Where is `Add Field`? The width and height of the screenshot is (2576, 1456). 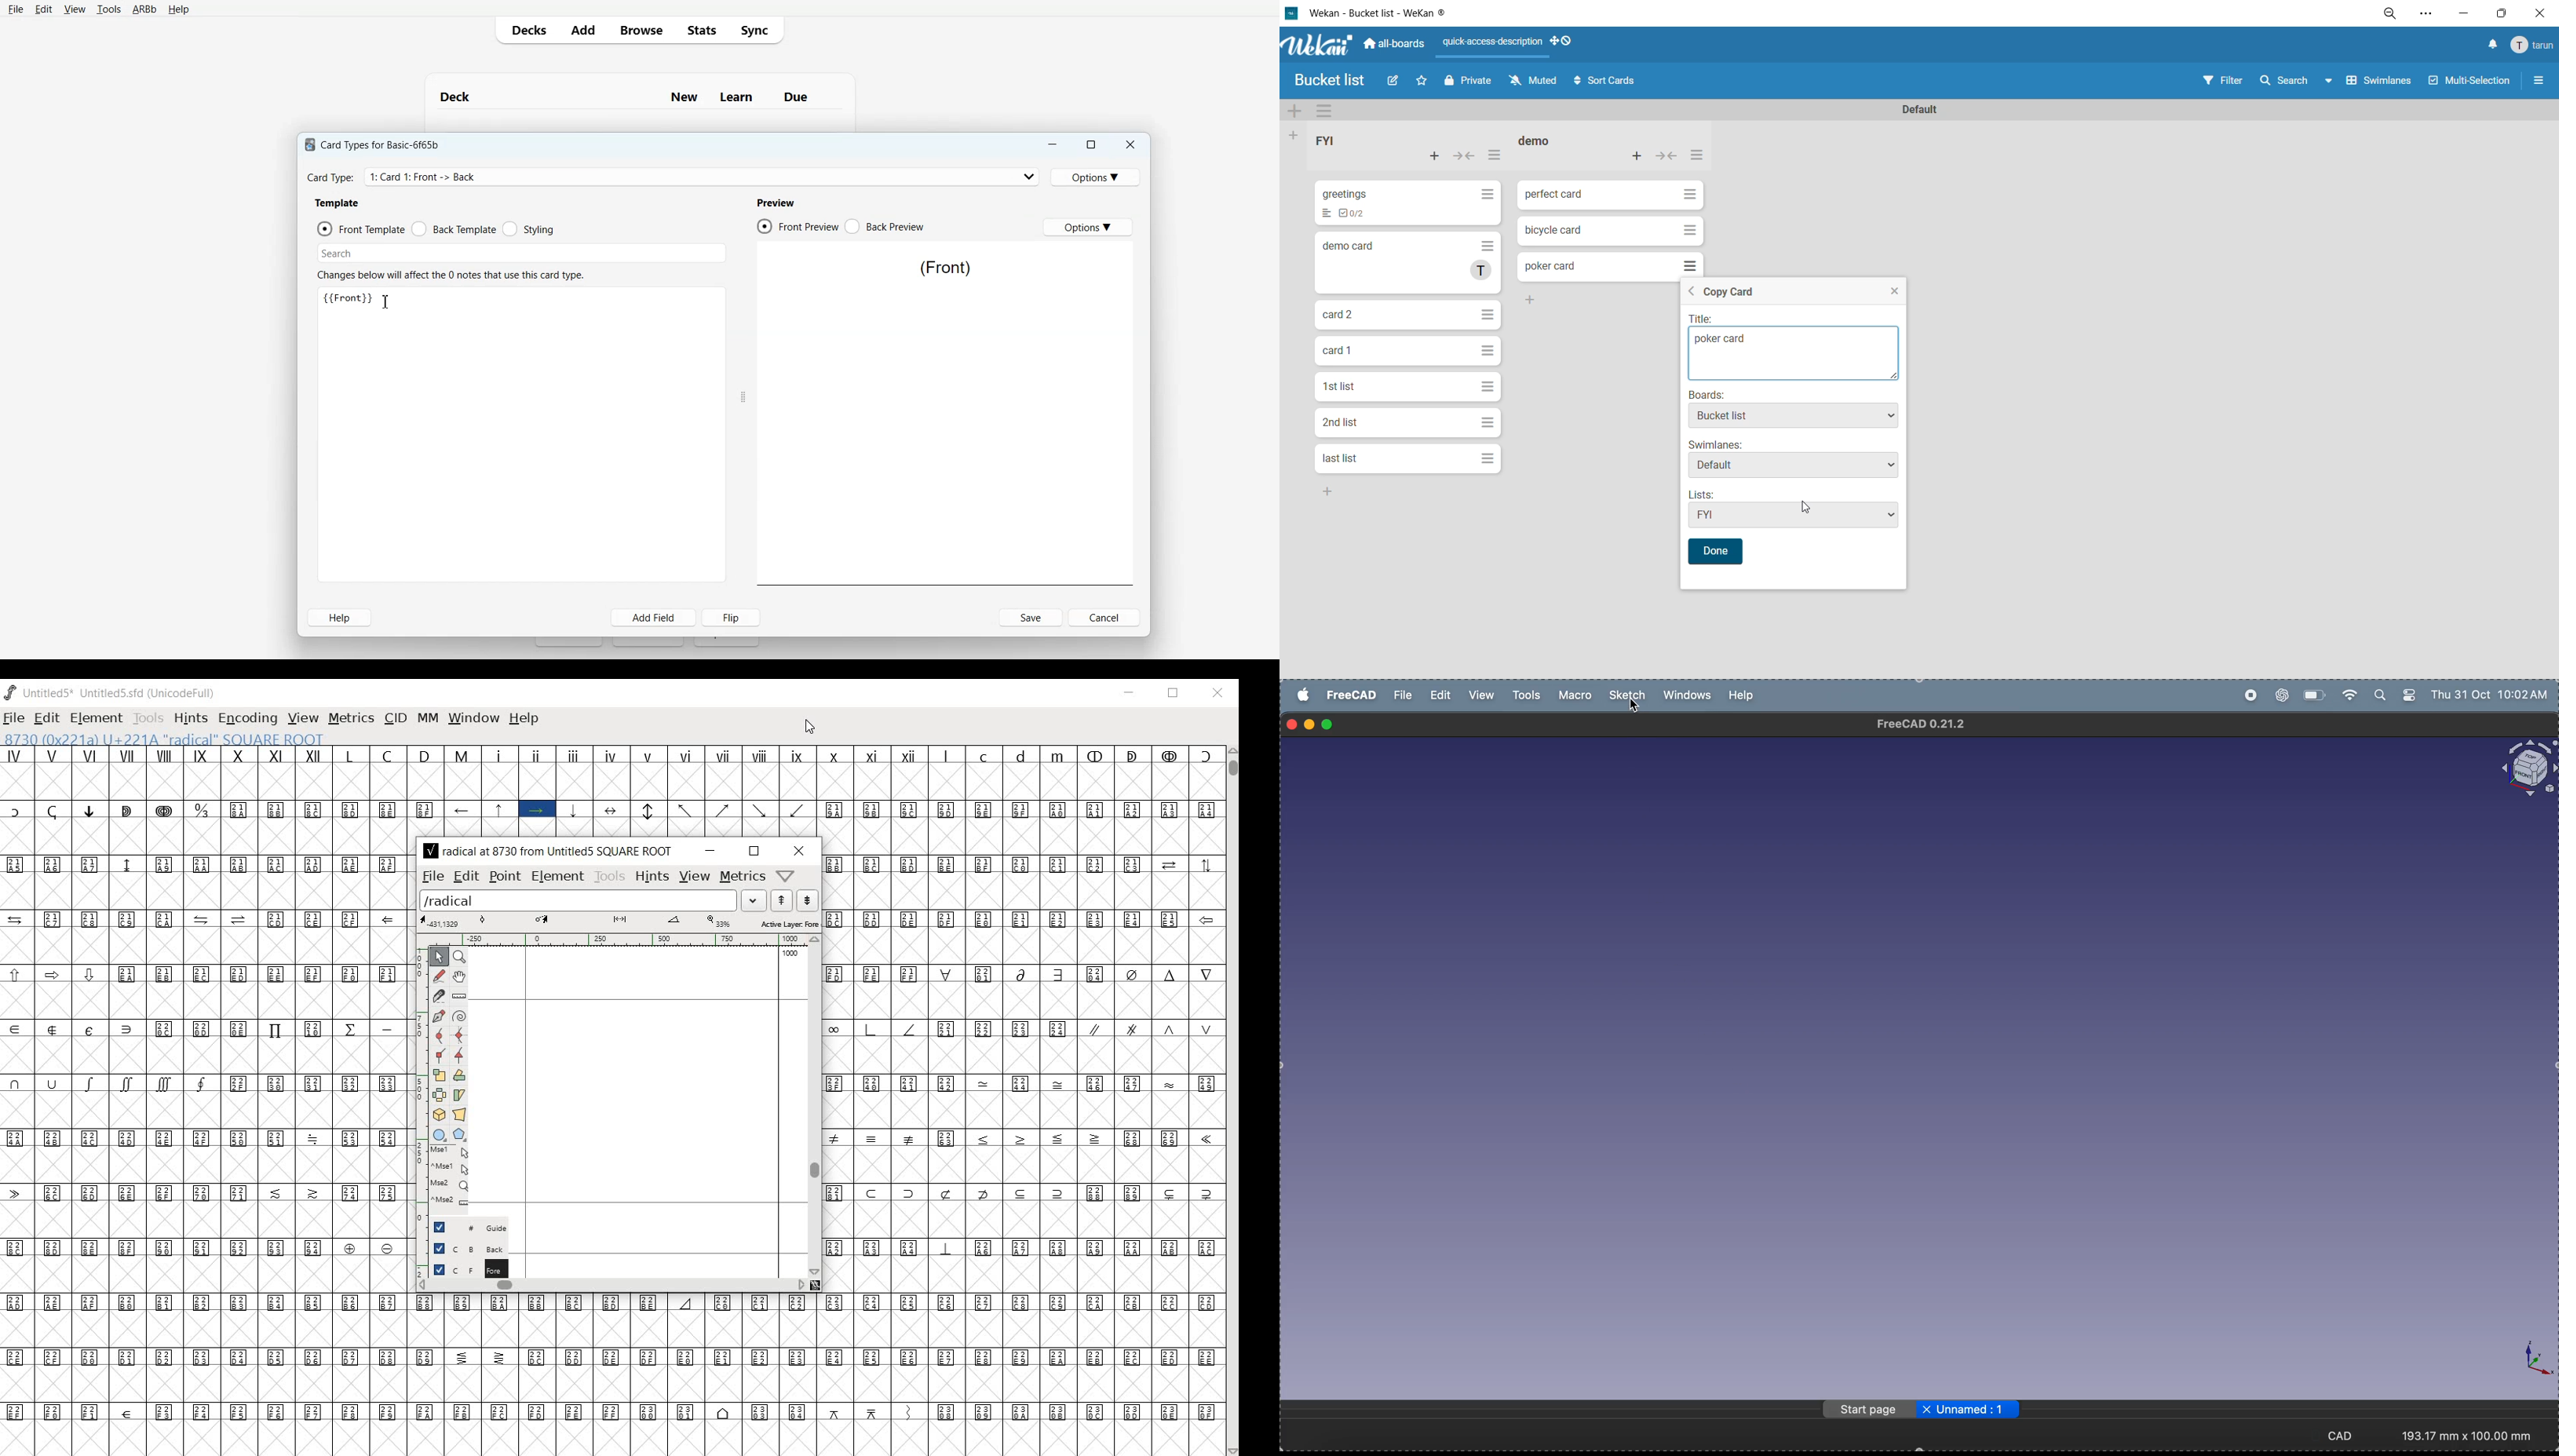 Add Field is located at coordinates (654, 618).